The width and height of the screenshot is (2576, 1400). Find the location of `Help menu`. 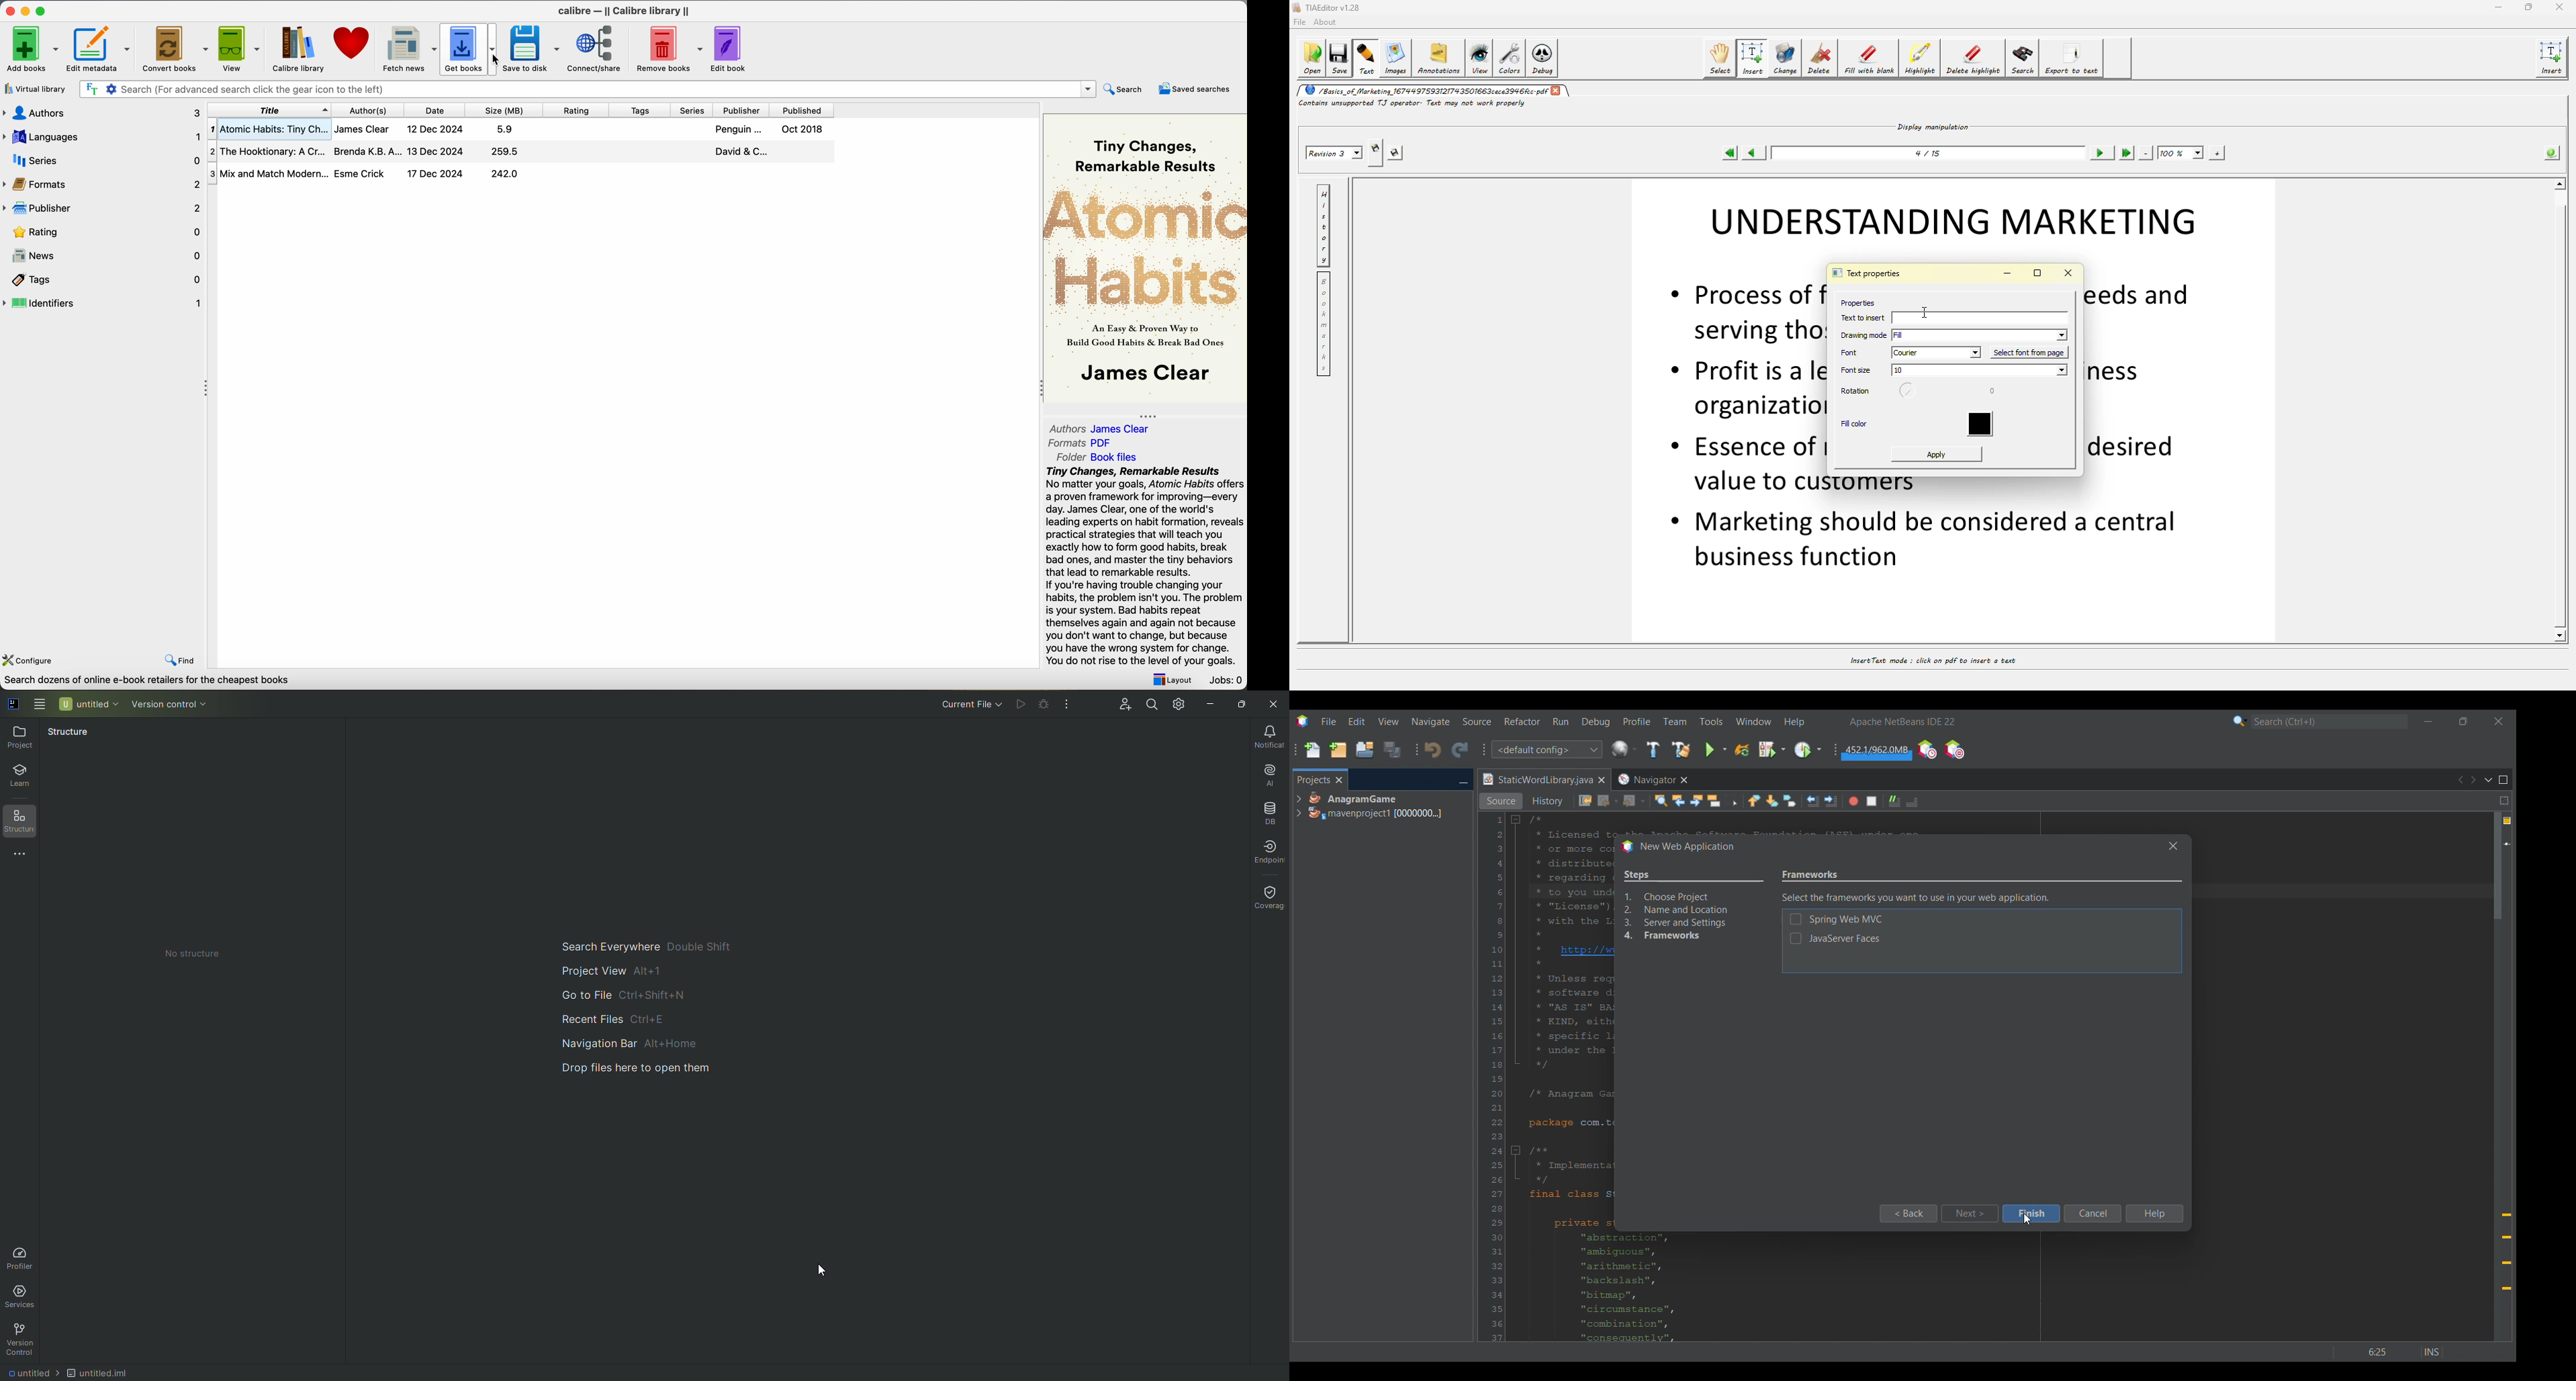

Help menu is located at coordinates (1794, 722).